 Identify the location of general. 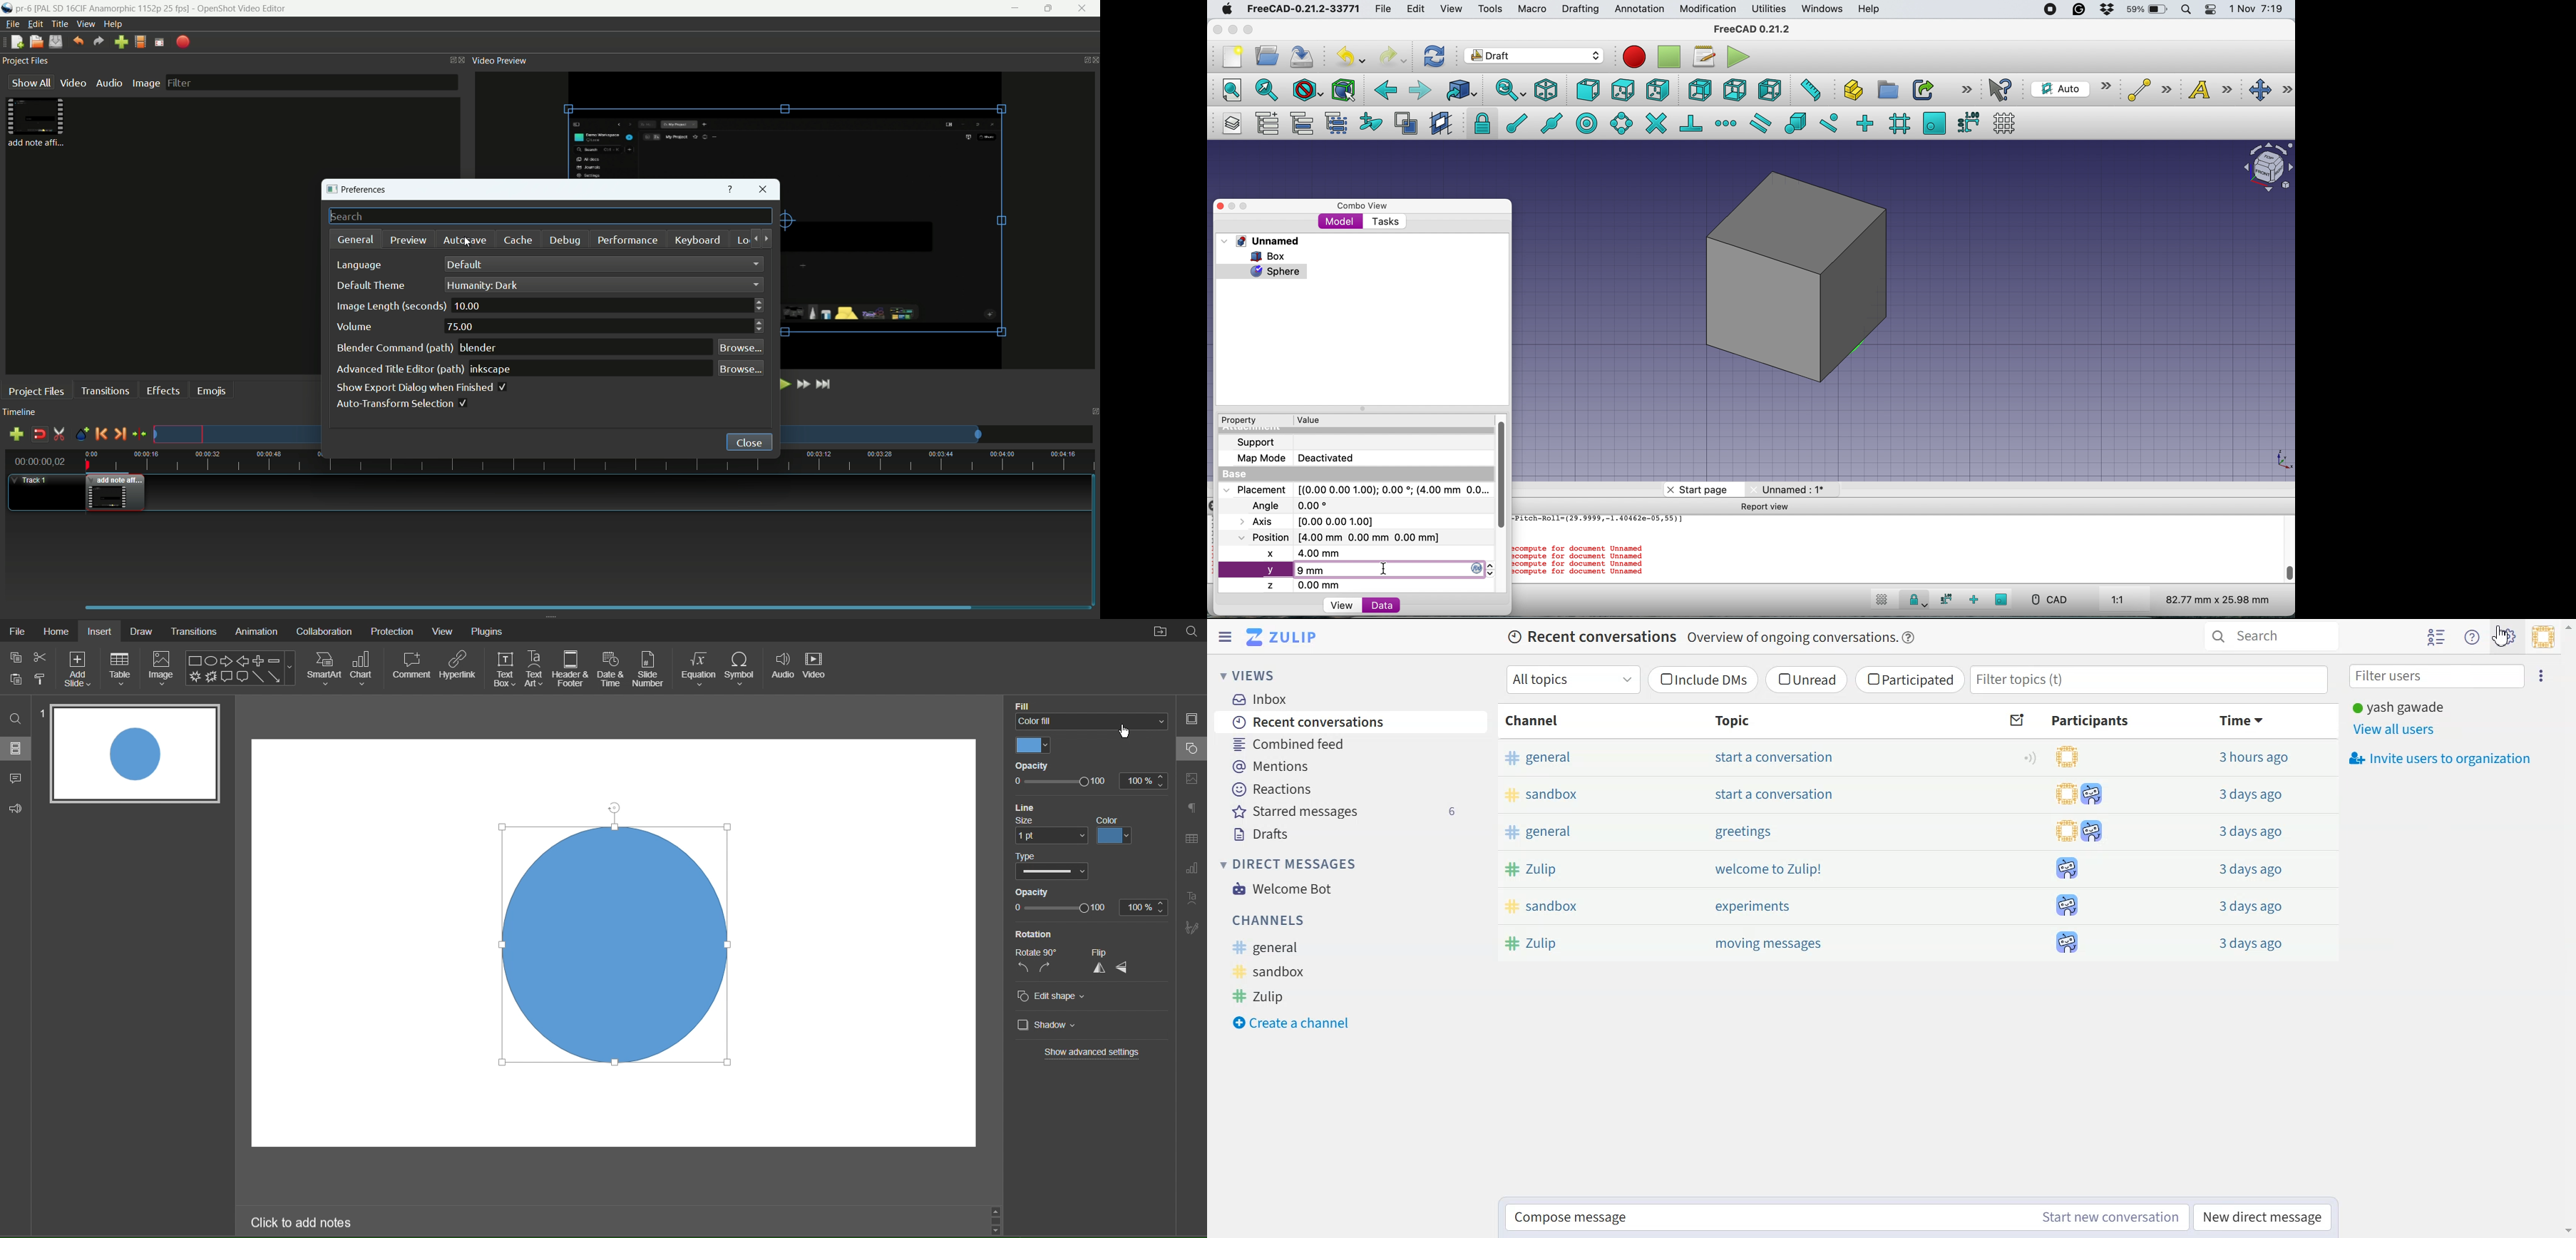
(356, 239).